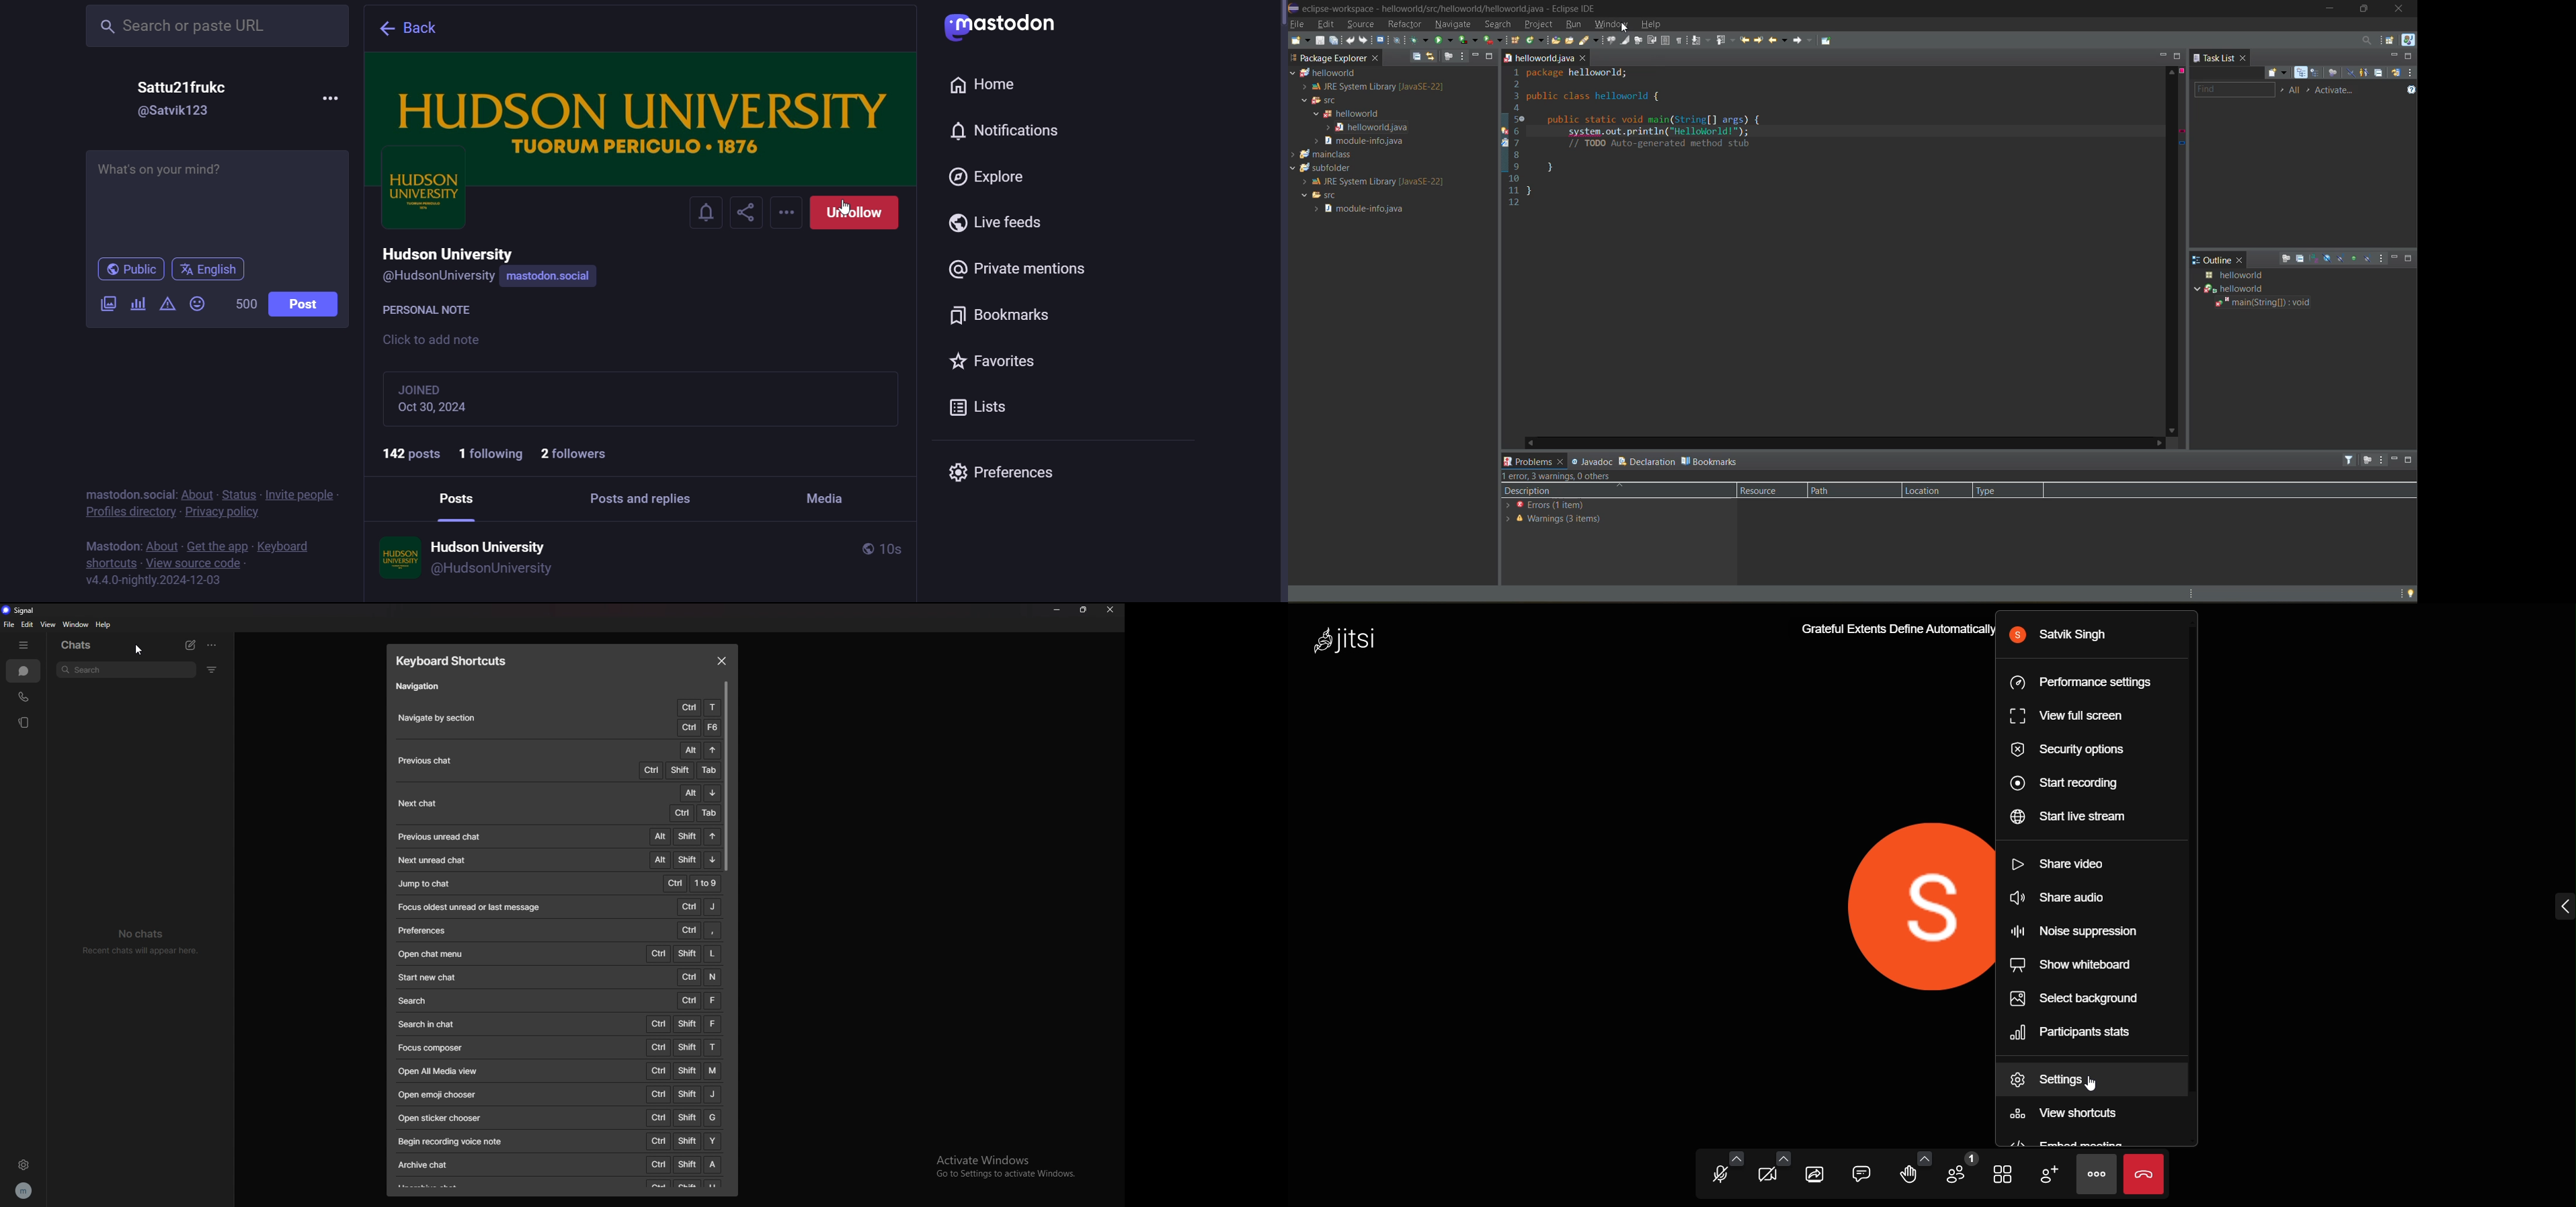  I want to click on JOINED Oct 30, 2024, so click(460, 398).